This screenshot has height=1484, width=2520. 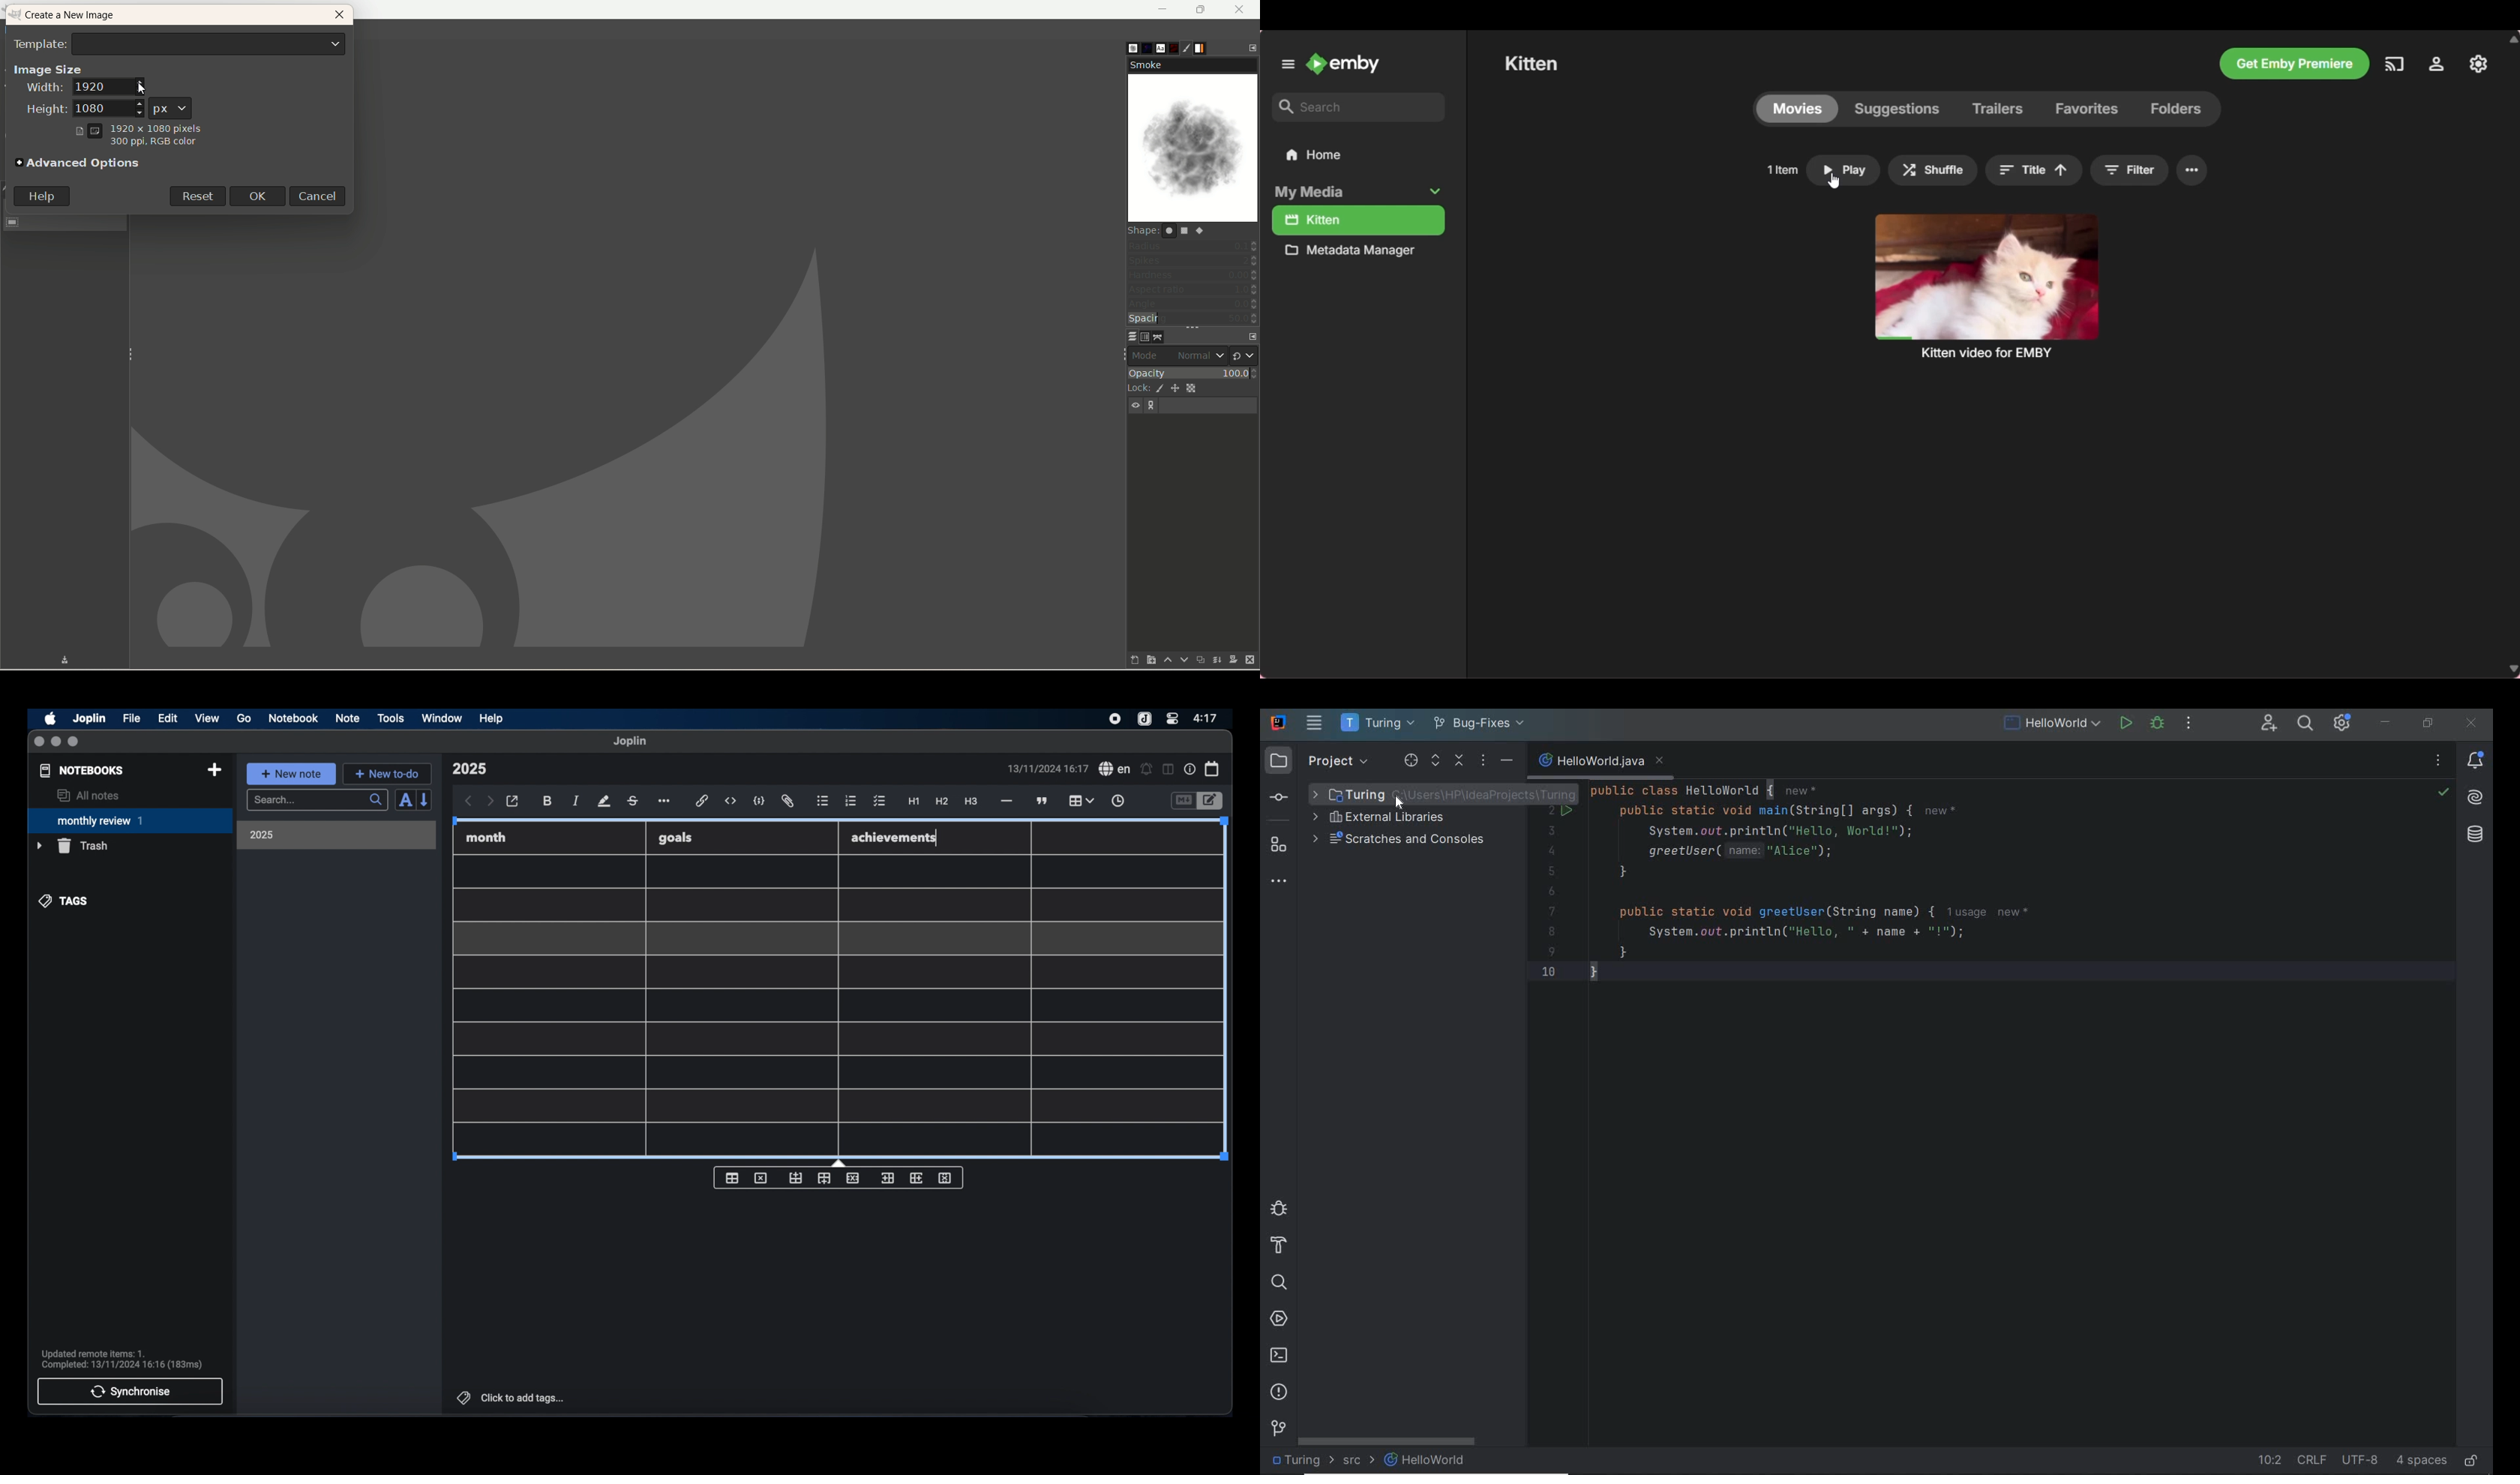 What do you see at coordinates (1196, 388) in the screenshot?
I see `lock alpha channel` at bounding box center [1196, 388].